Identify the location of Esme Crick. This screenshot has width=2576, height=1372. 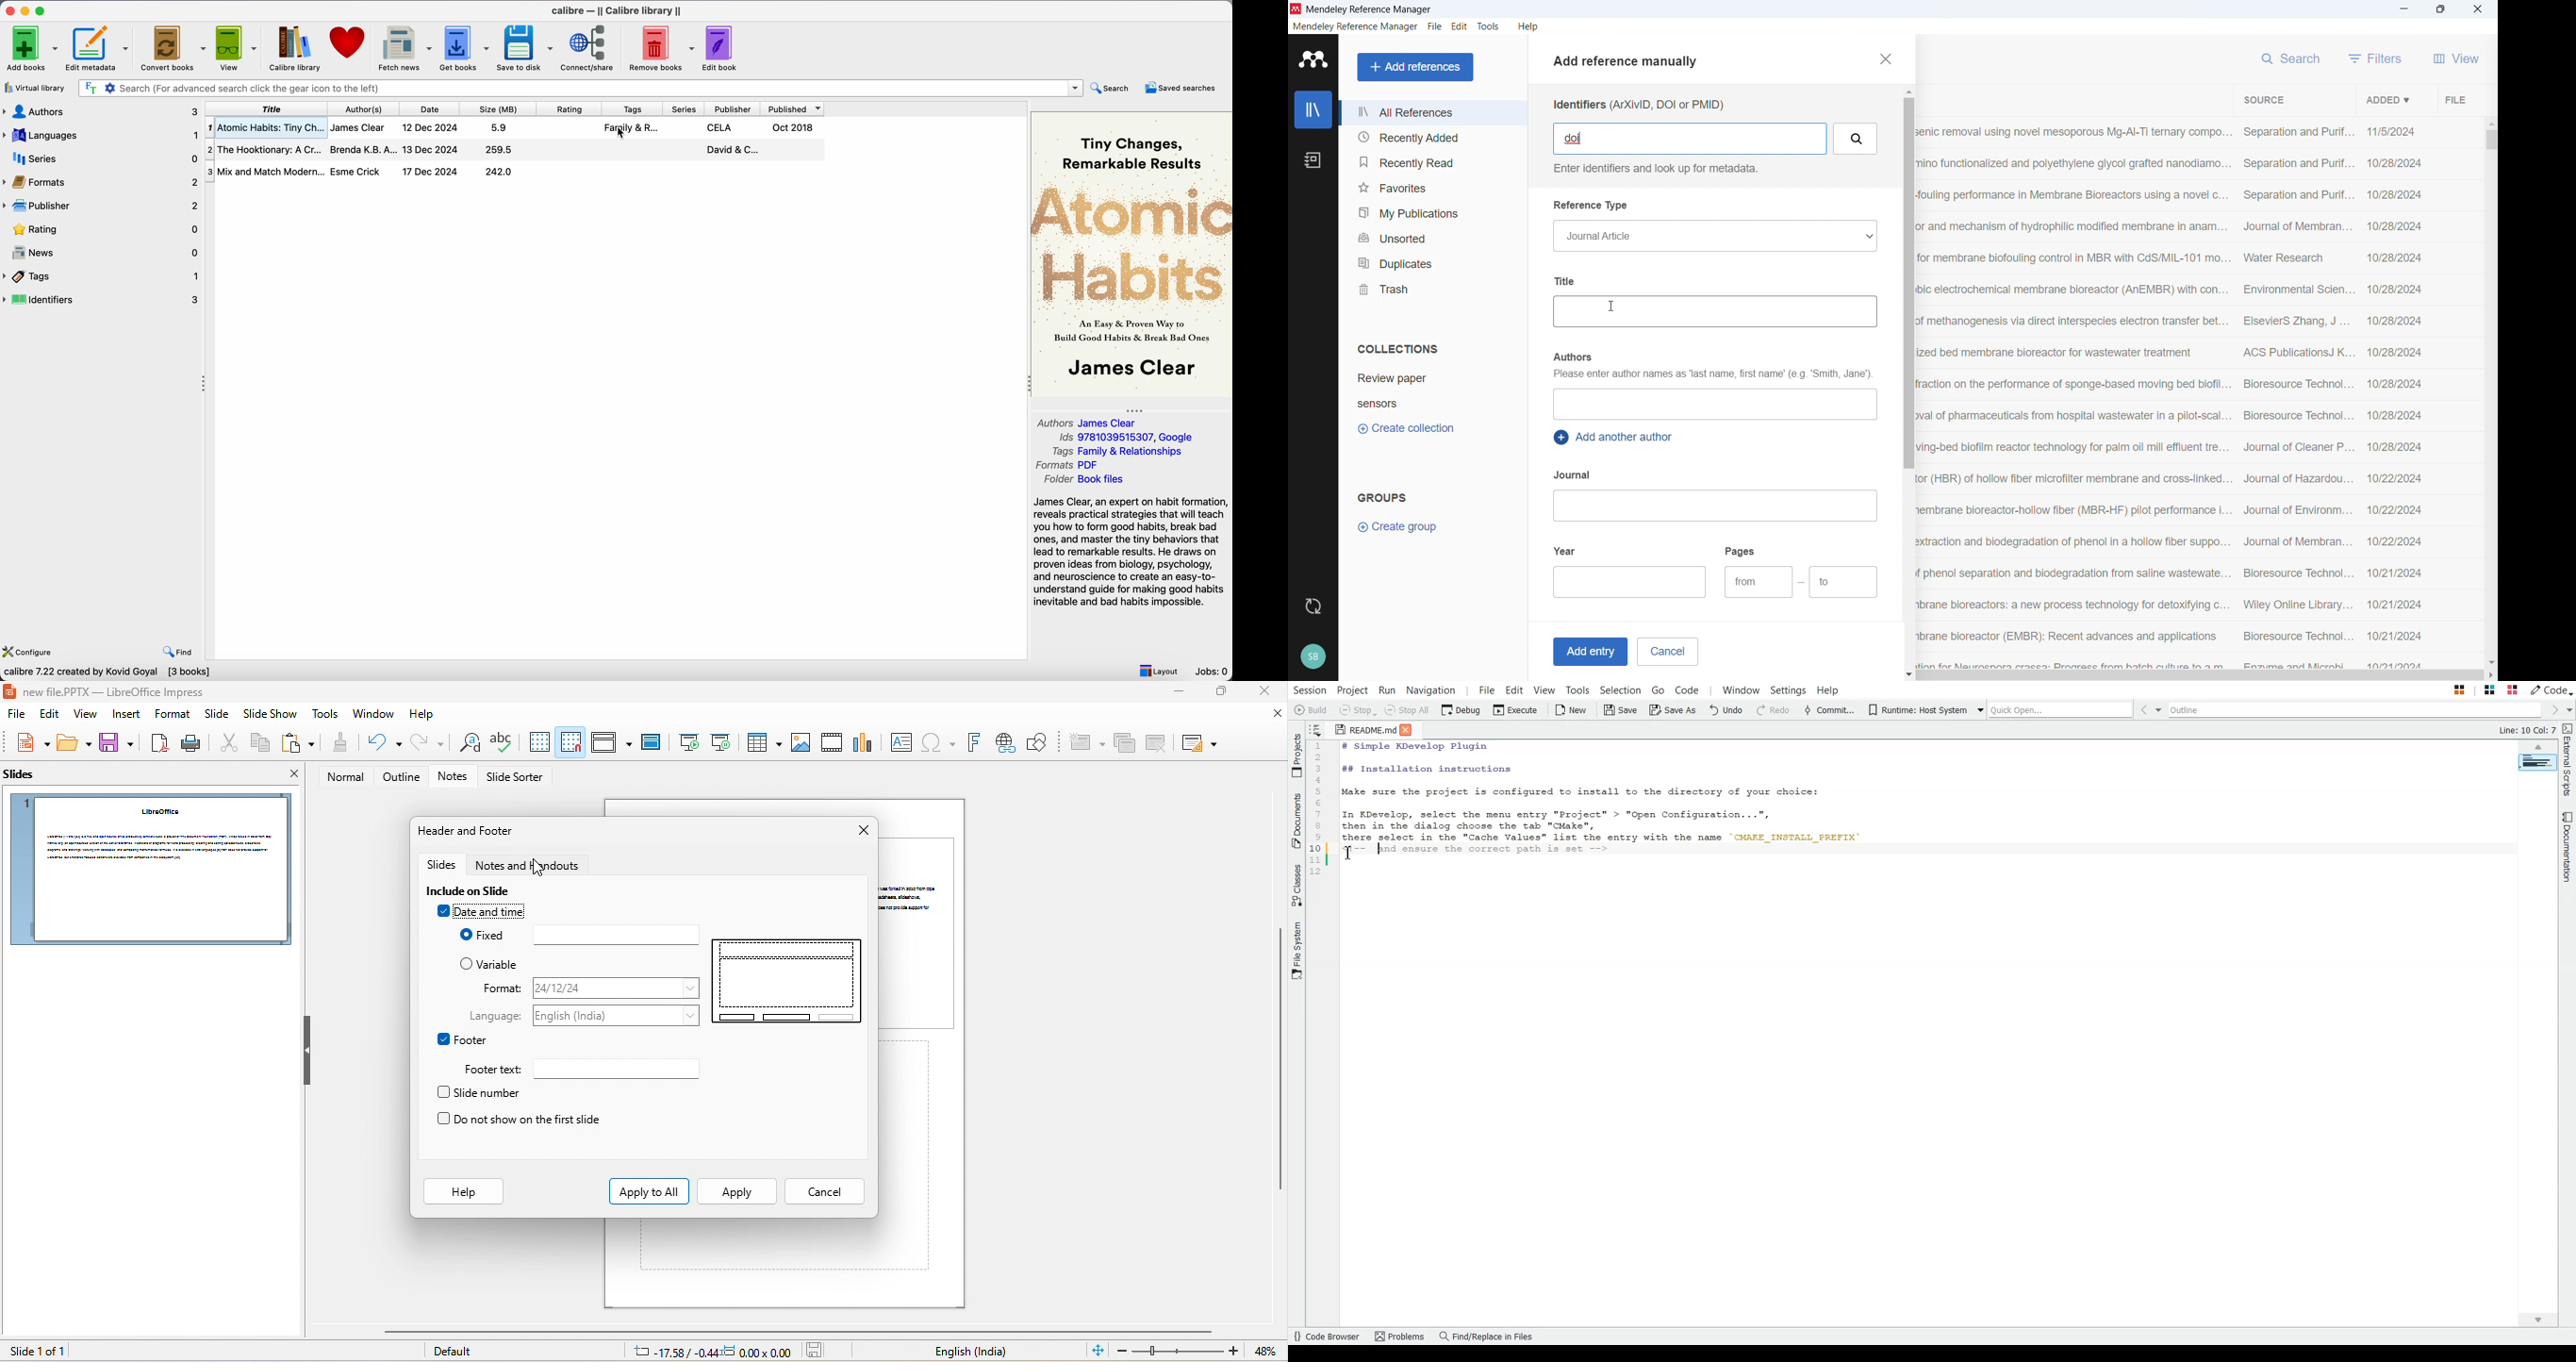
(358, 171).